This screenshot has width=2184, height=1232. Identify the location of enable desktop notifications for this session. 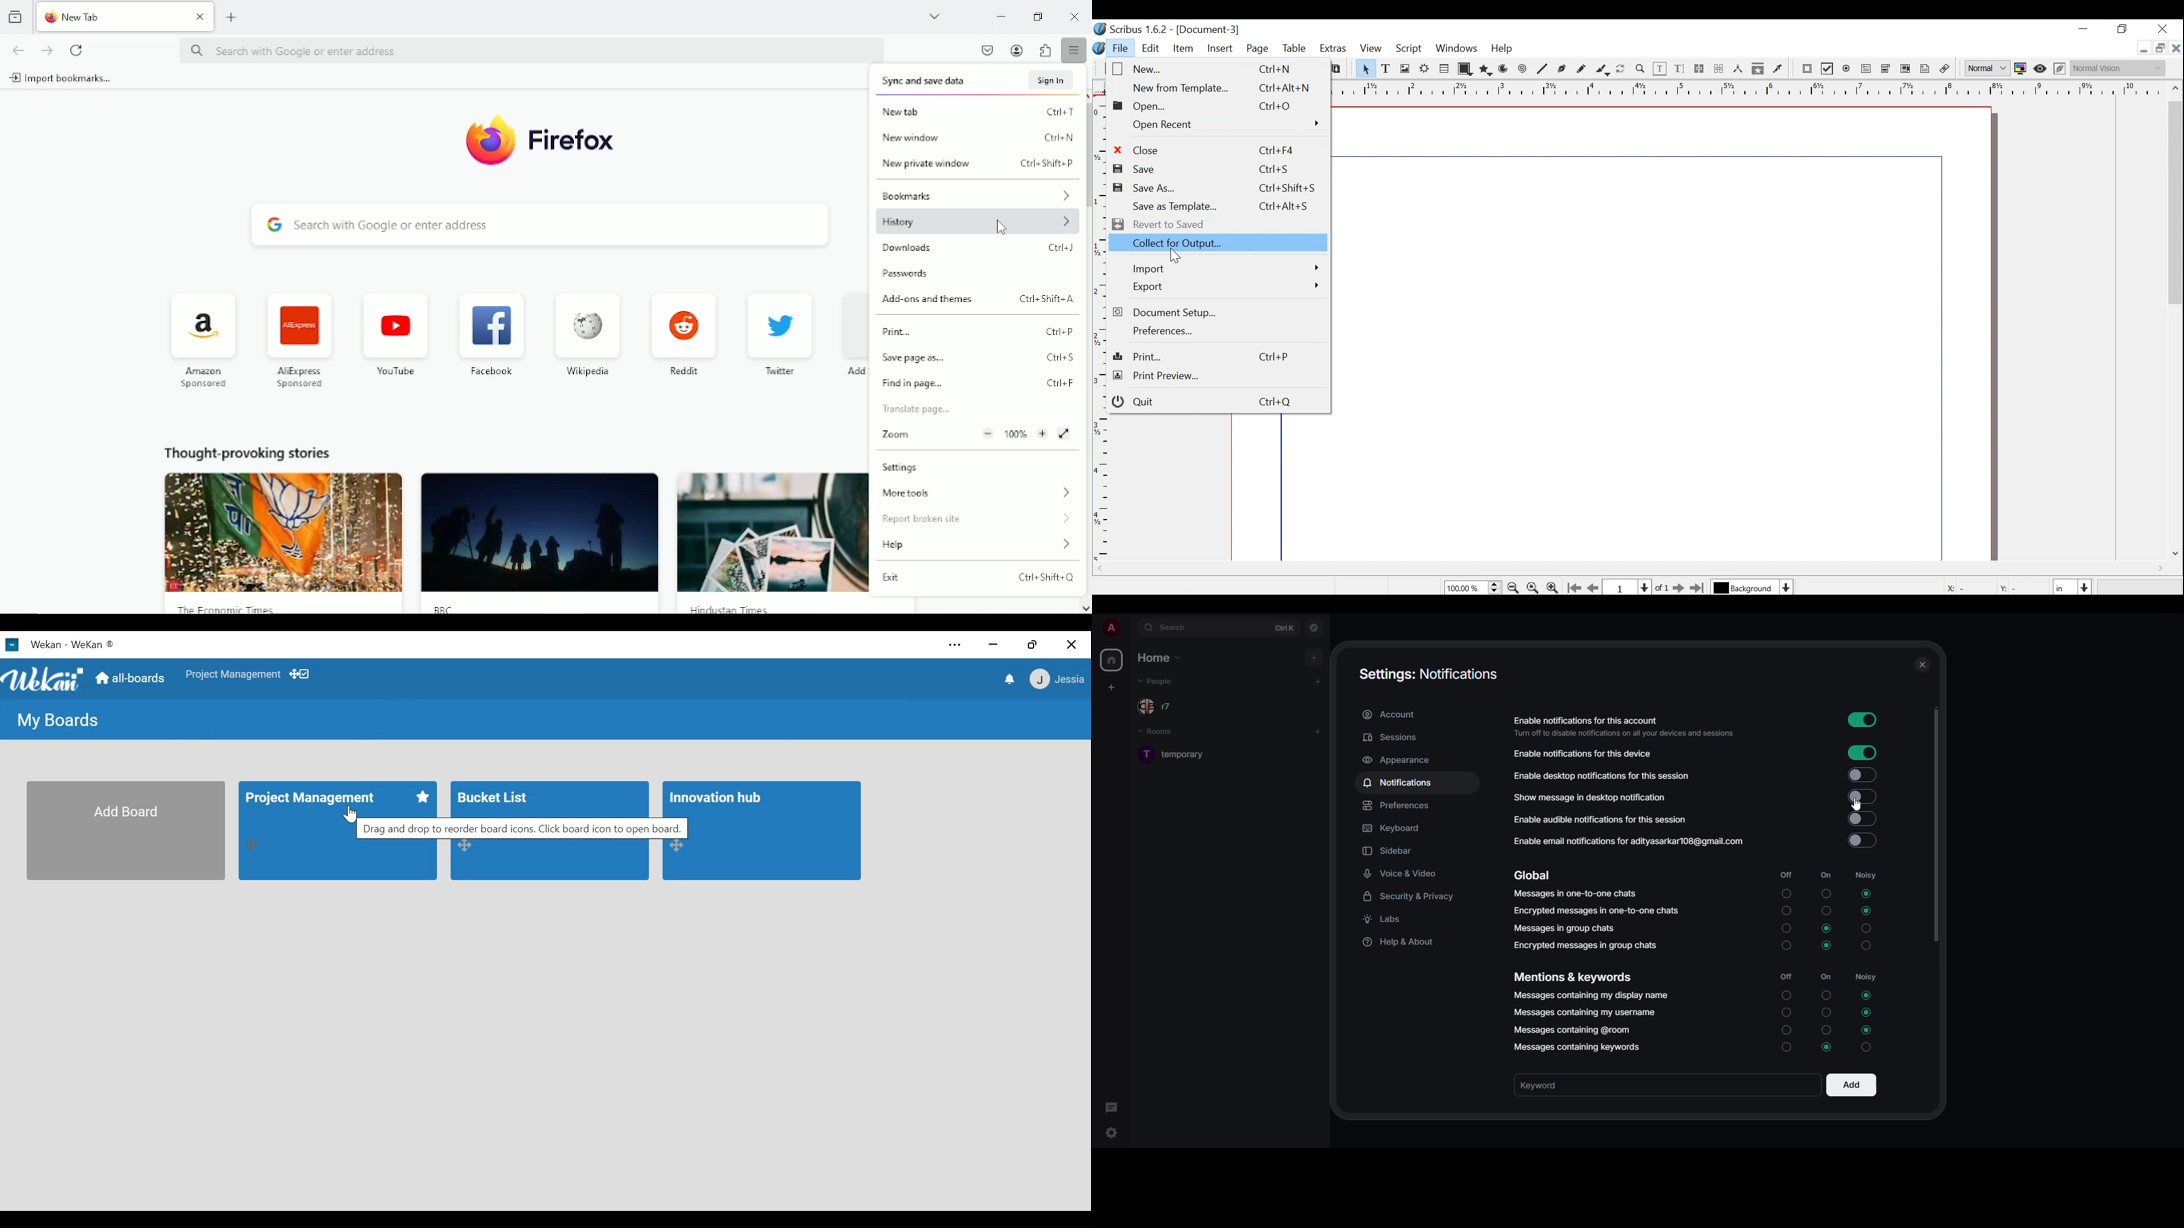
(1602, 774).